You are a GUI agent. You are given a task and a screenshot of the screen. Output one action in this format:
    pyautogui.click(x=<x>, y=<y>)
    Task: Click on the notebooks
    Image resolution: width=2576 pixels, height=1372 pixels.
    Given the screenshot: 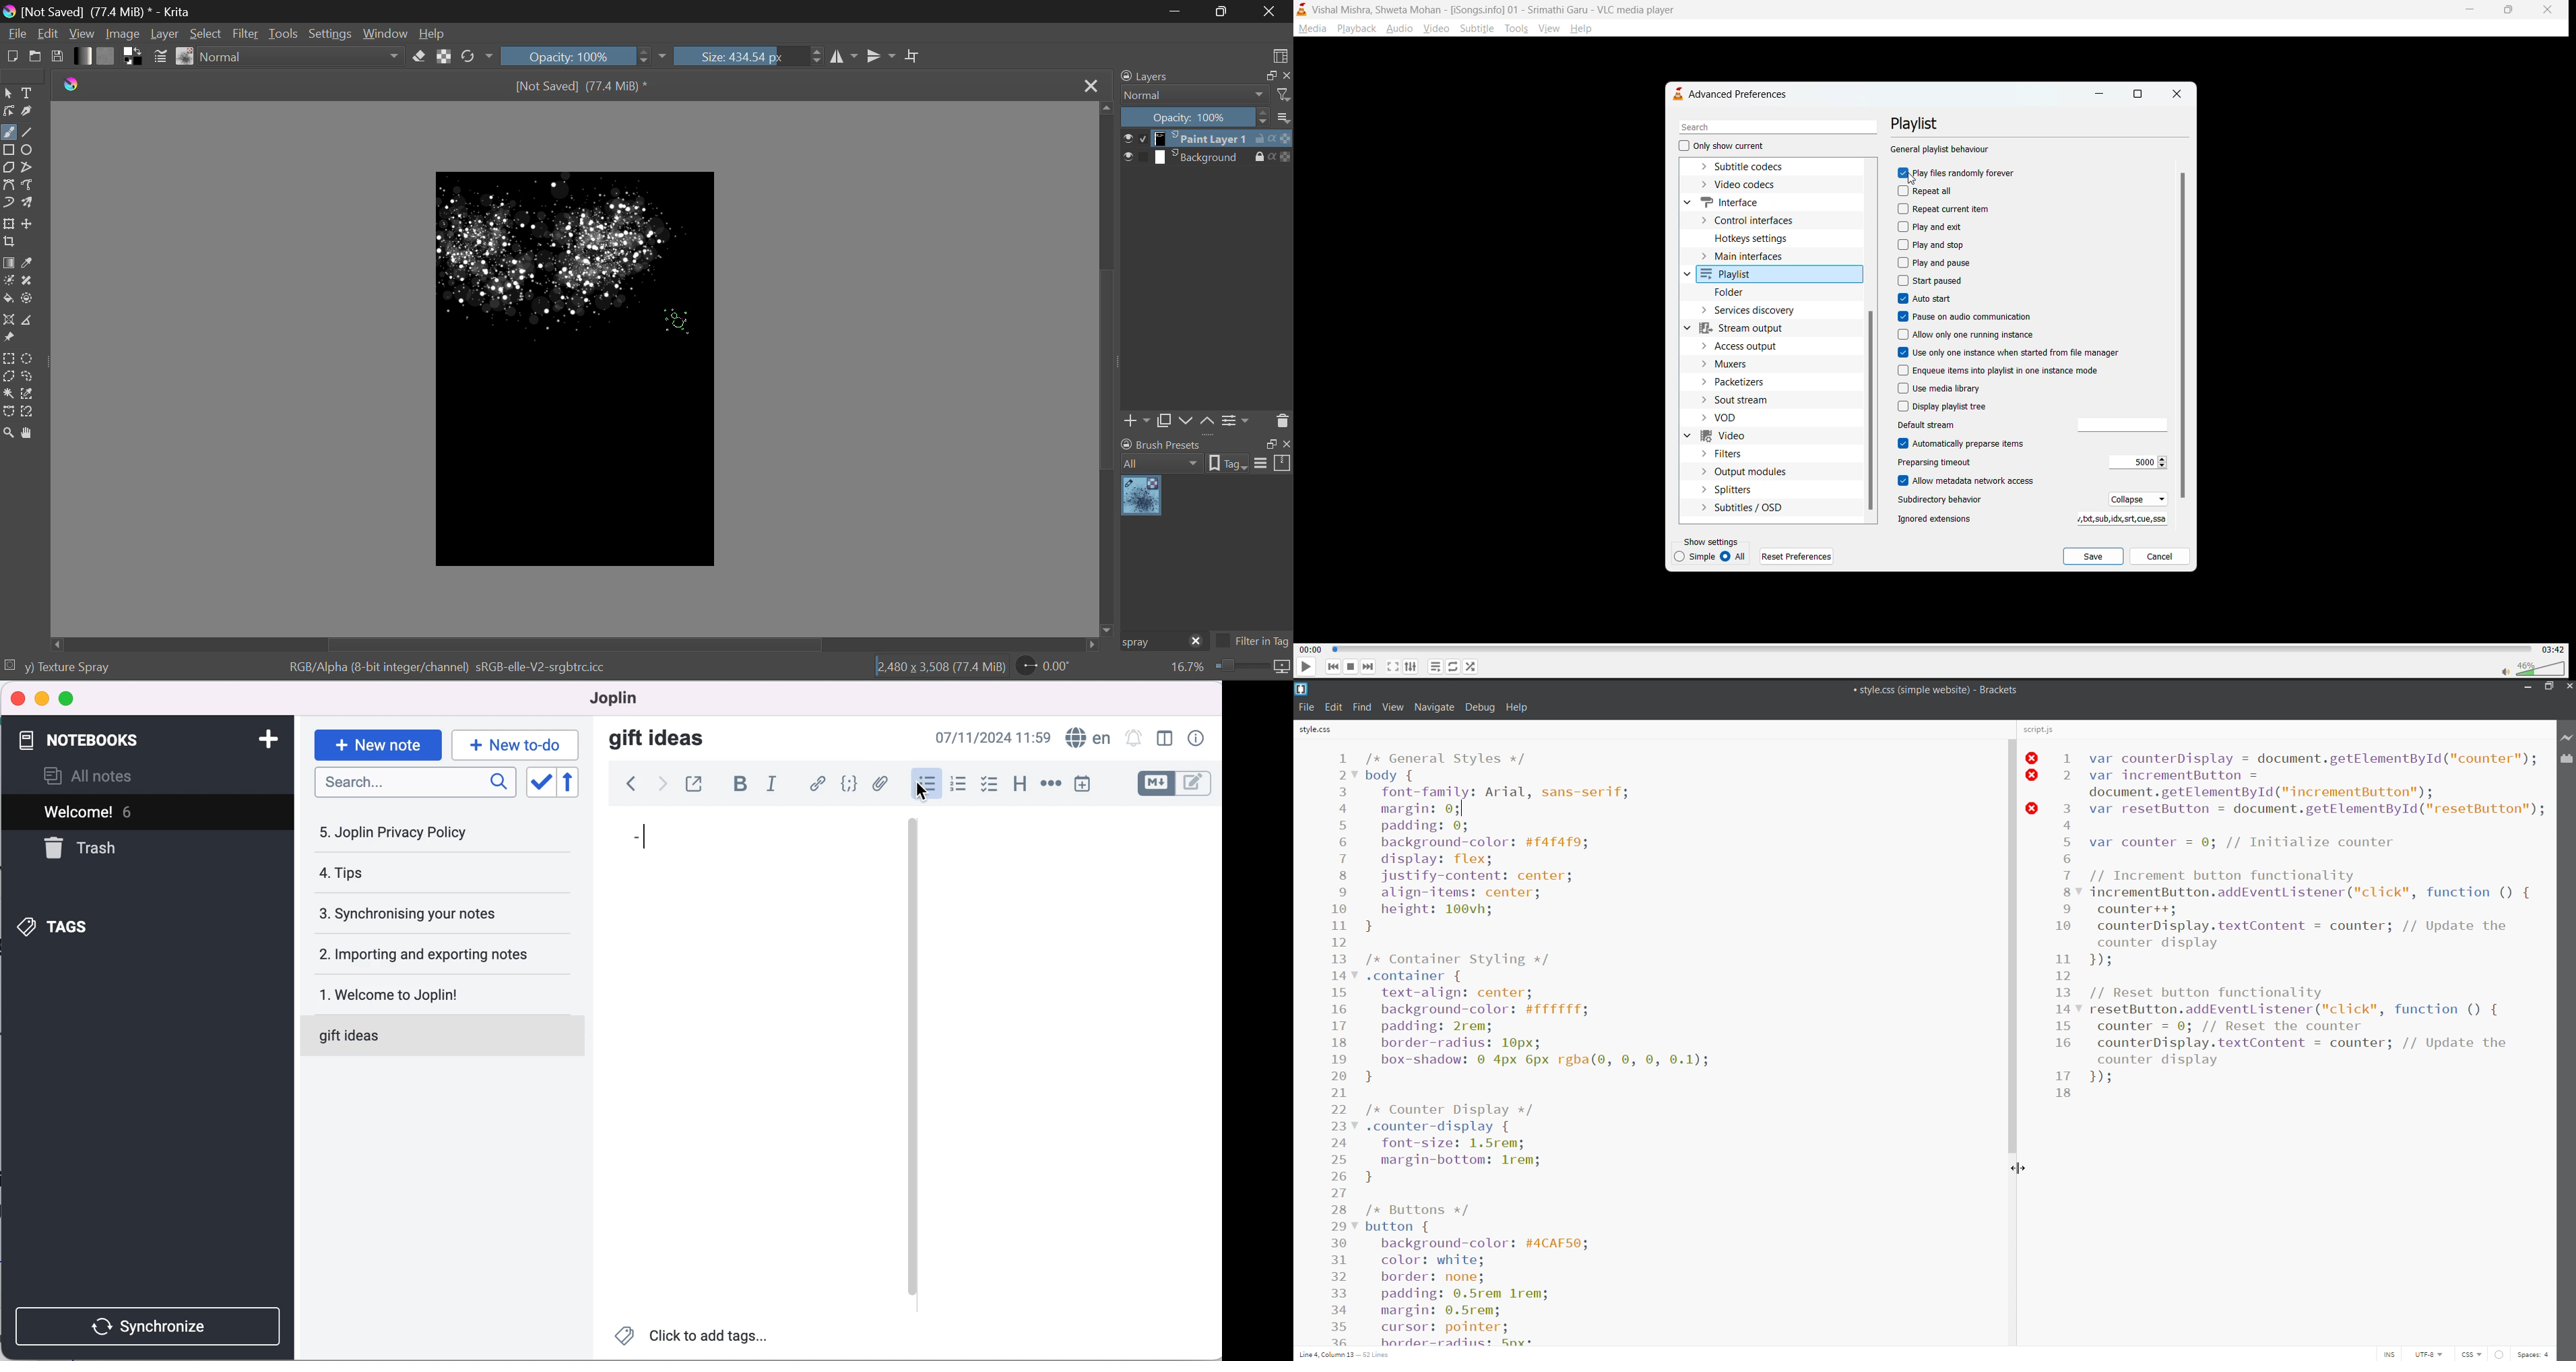 What is the action you would take?
    pyautogui.click(x=90, y=738)
    